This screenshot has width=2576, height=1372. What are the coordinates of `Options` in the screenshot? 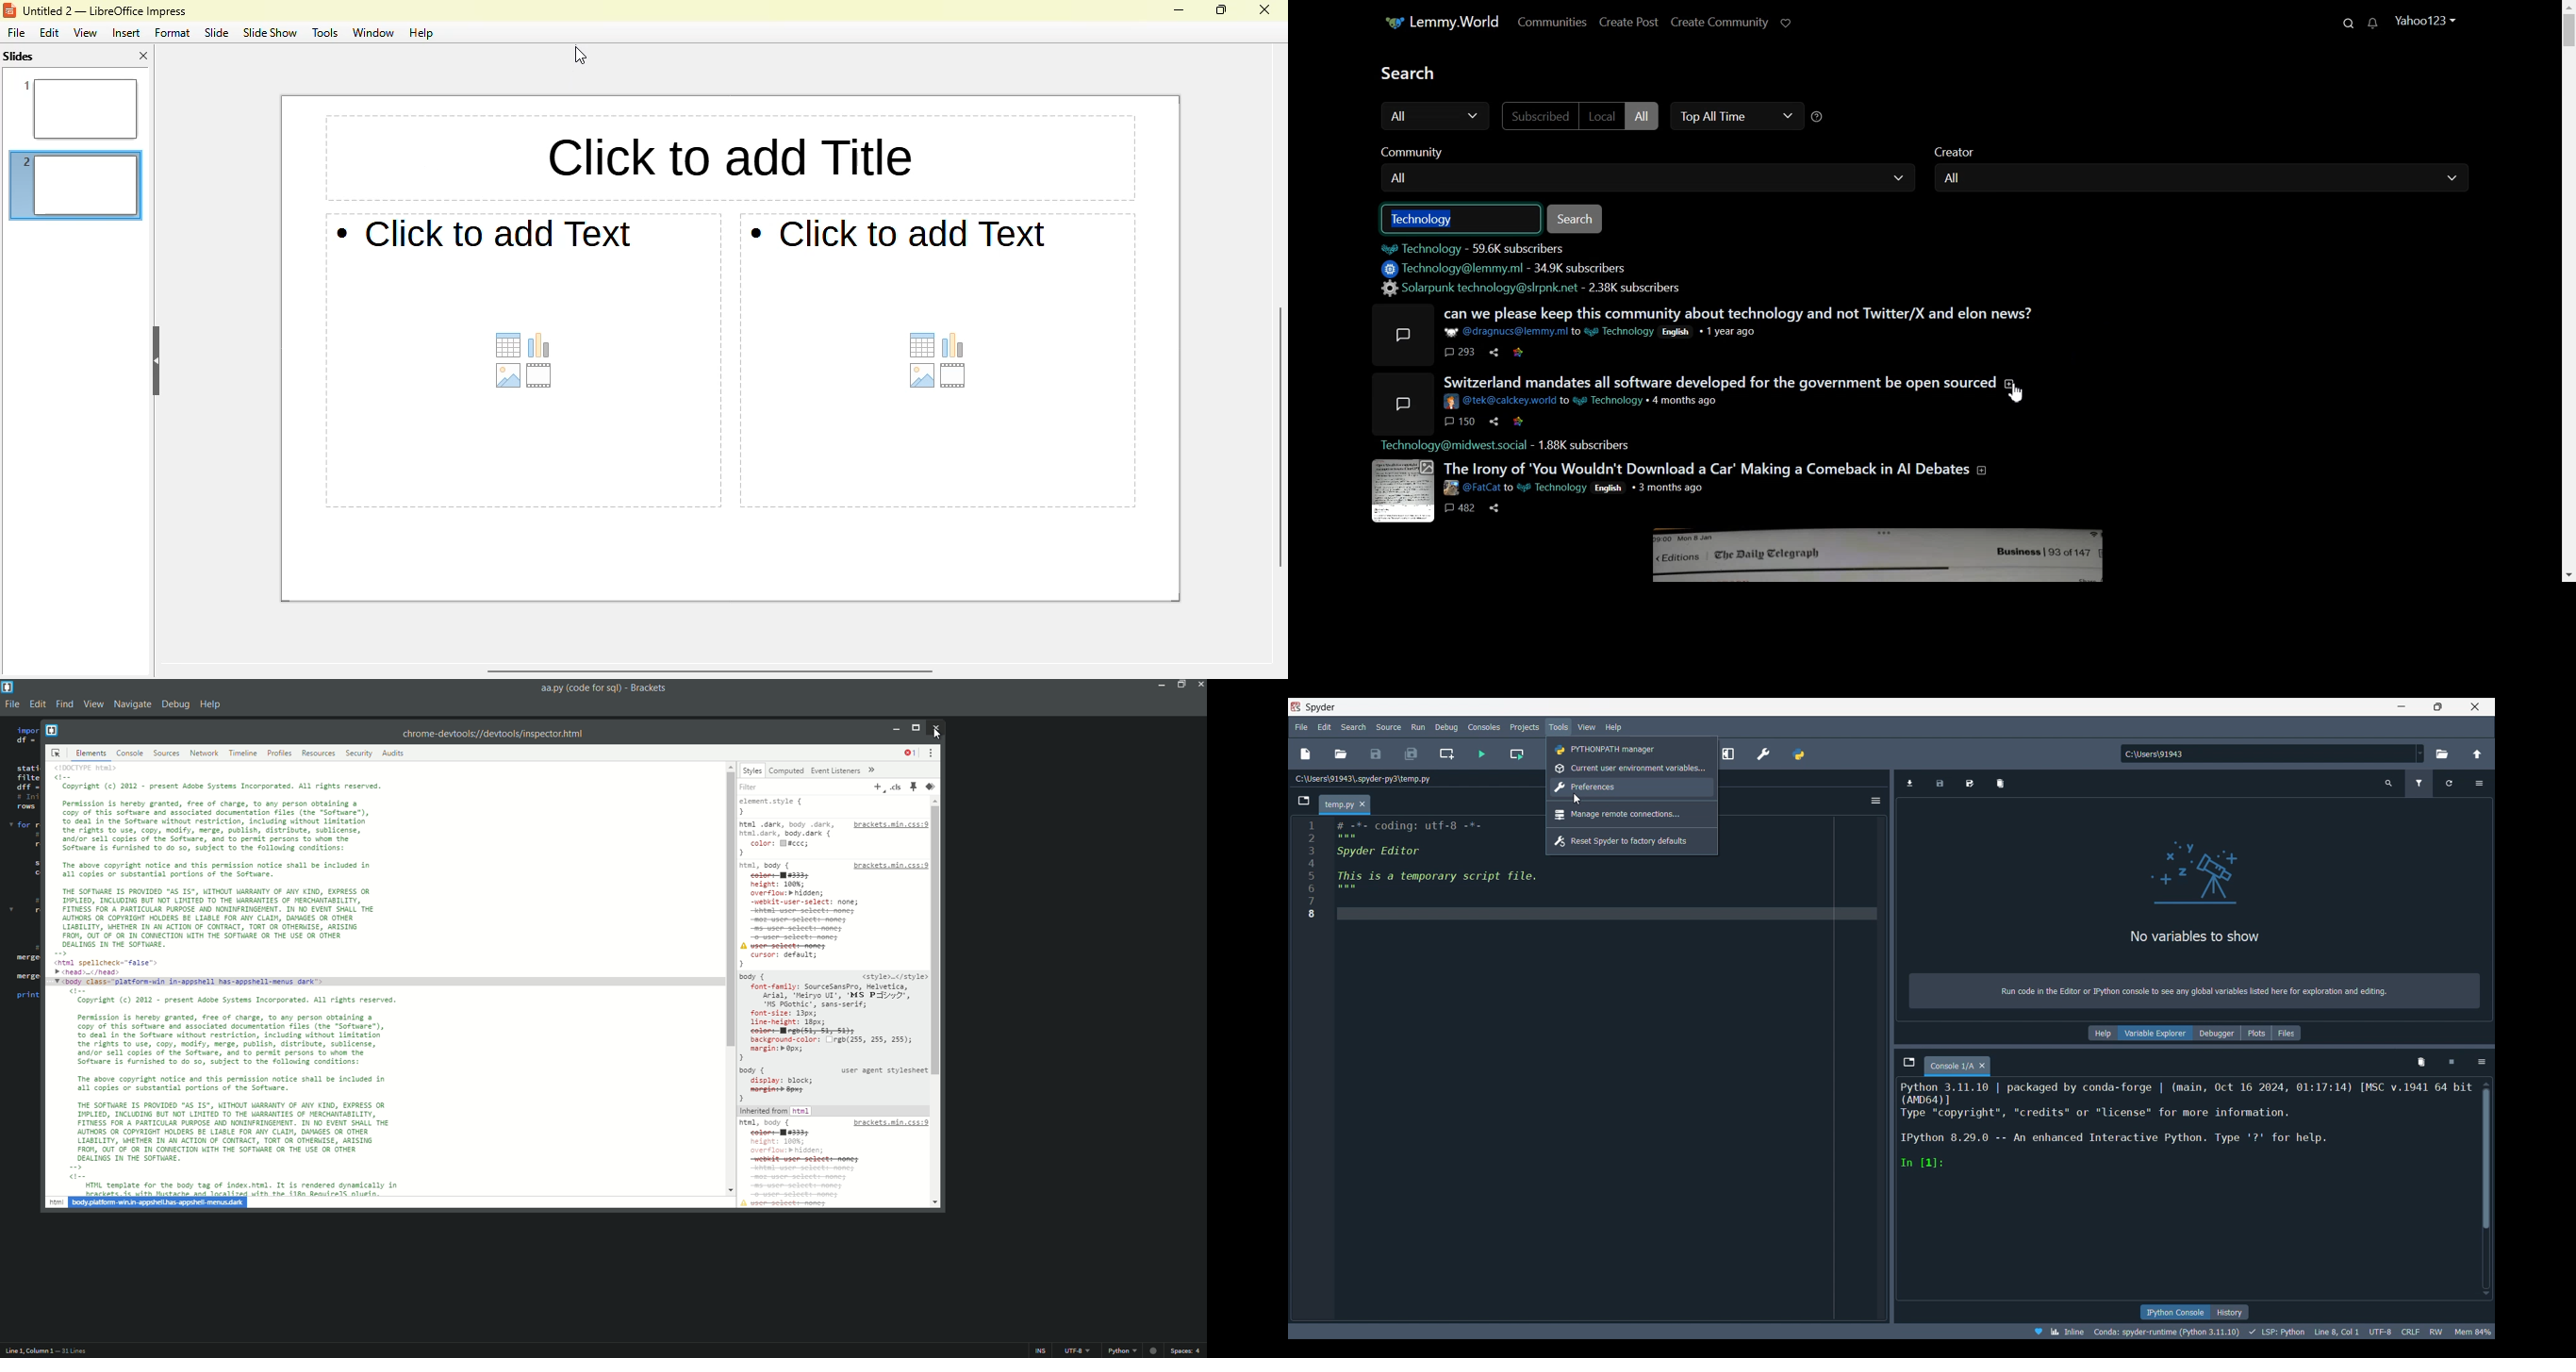 It's located at (2481, 1062).